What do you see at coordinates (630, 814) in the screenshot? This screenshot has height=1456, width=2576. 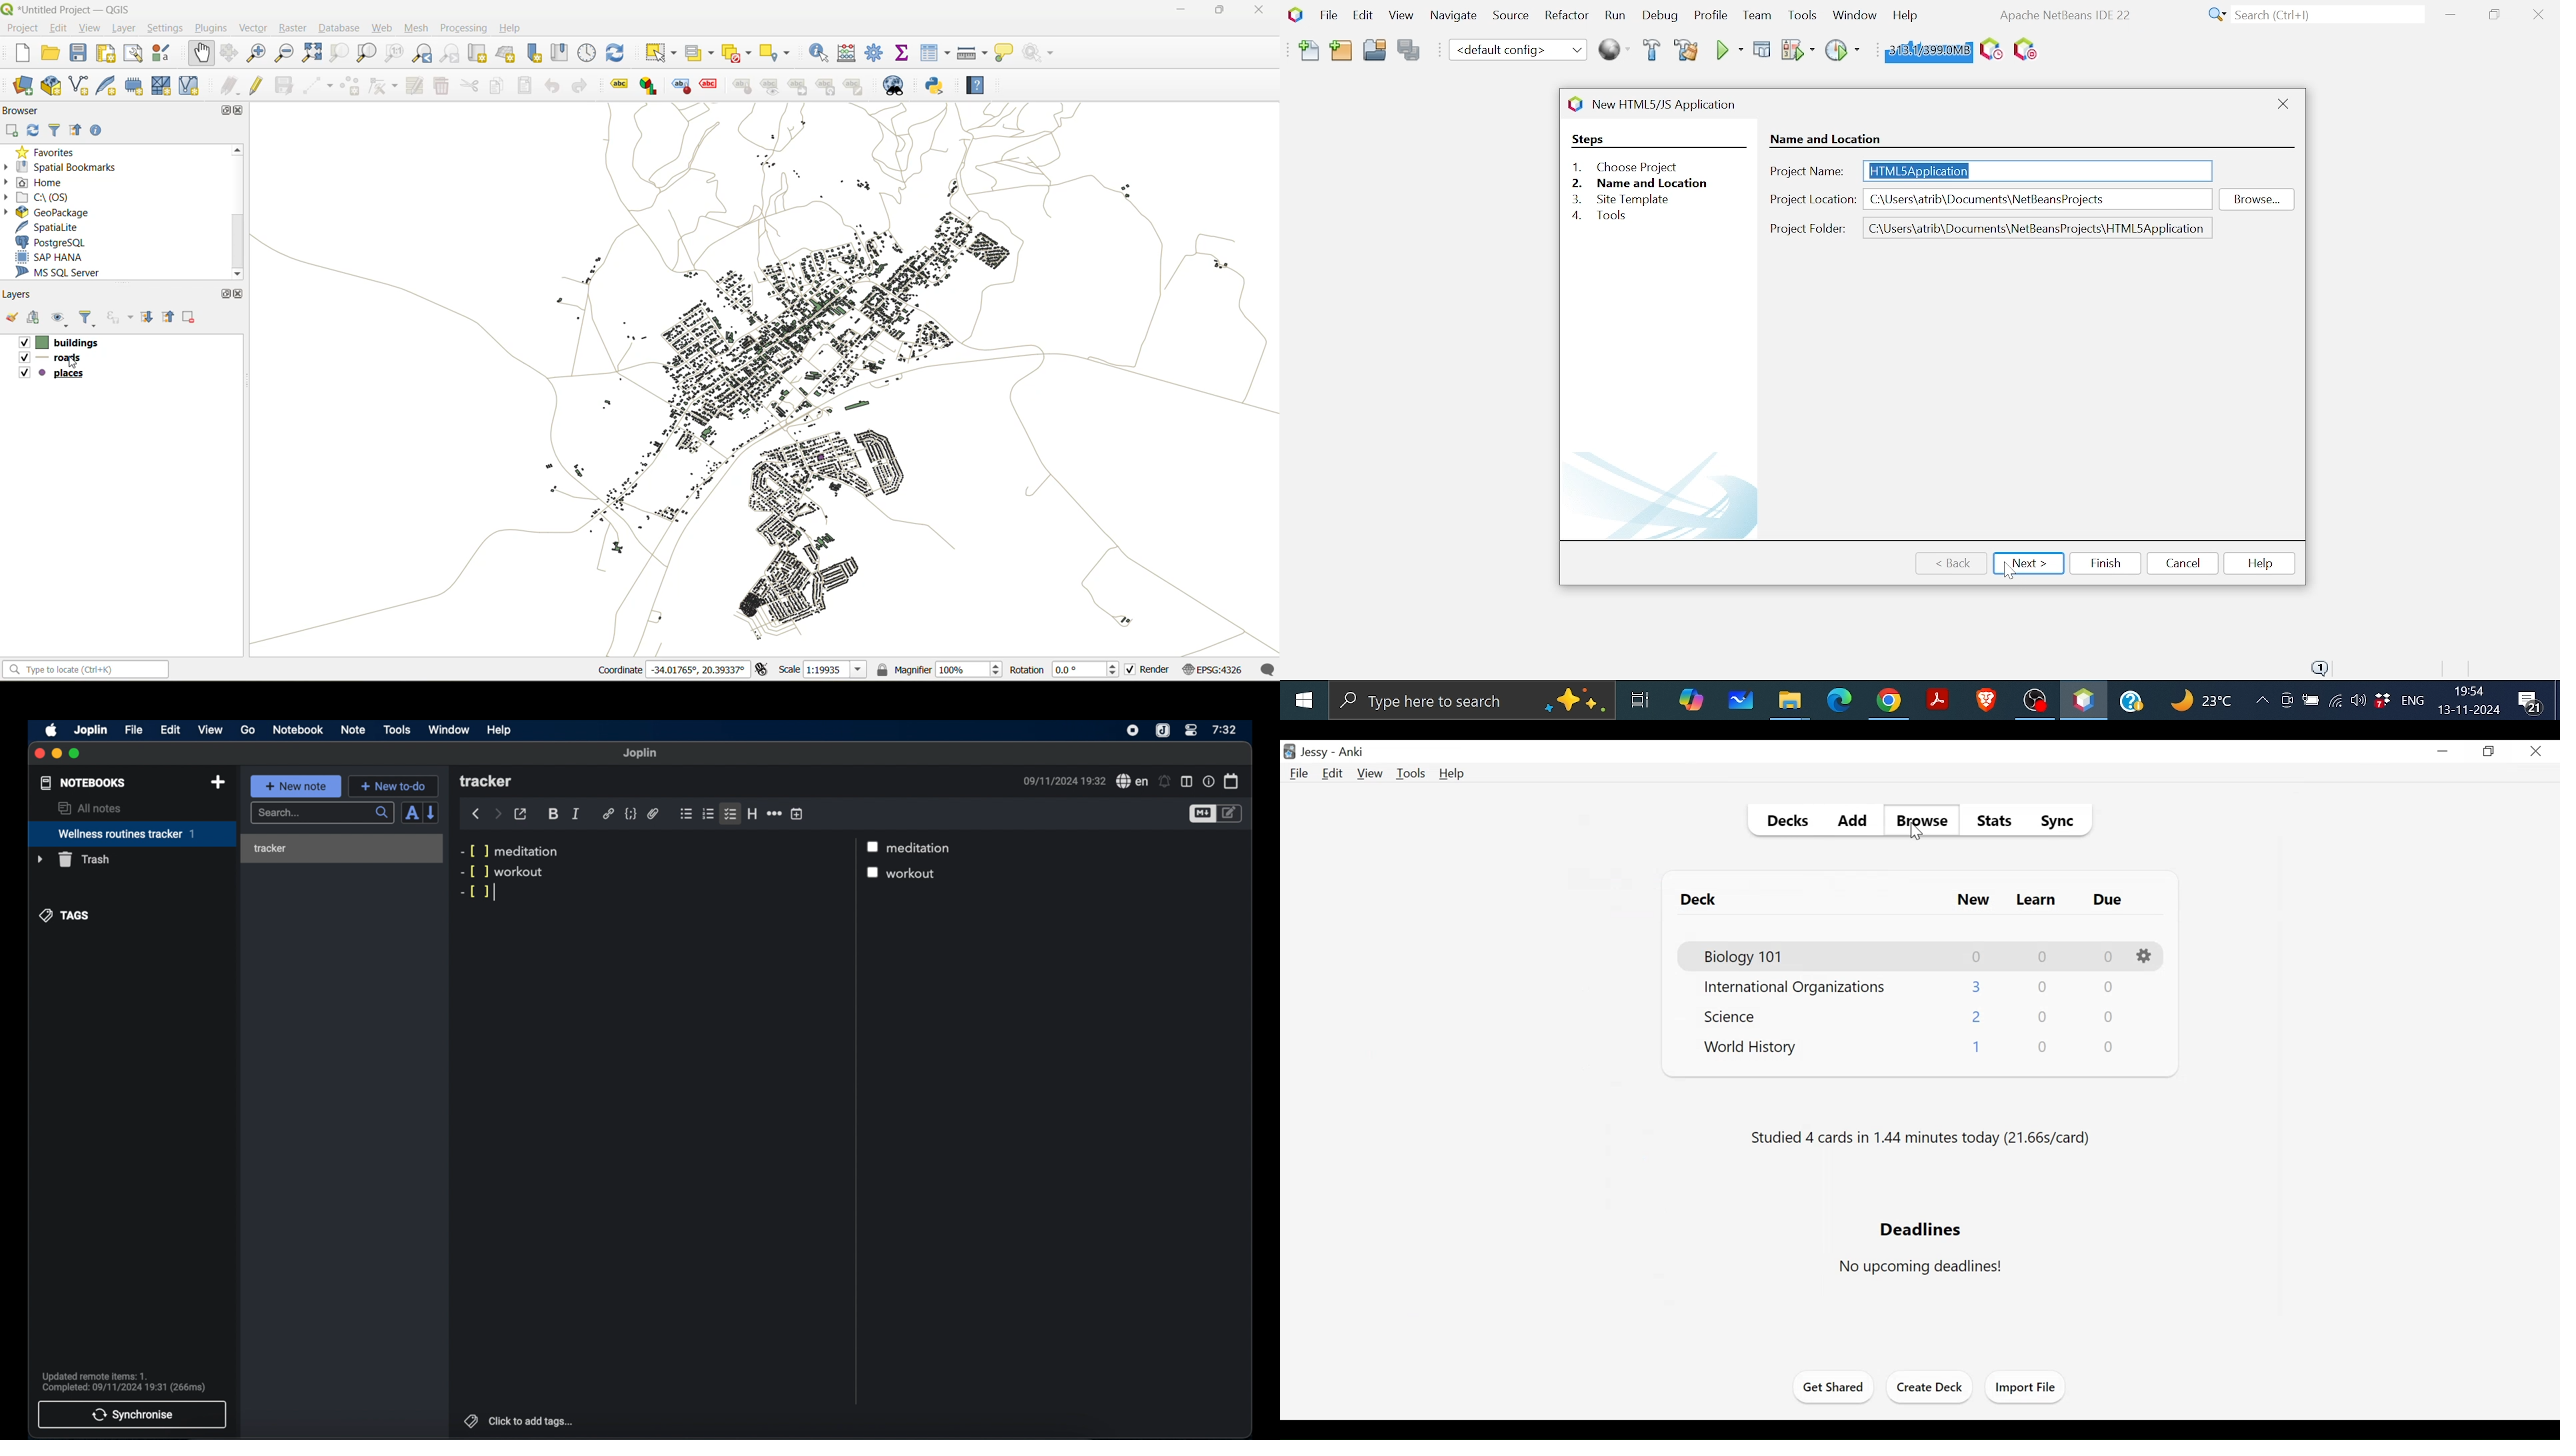 I see `code` at bounding box center [630, 814].